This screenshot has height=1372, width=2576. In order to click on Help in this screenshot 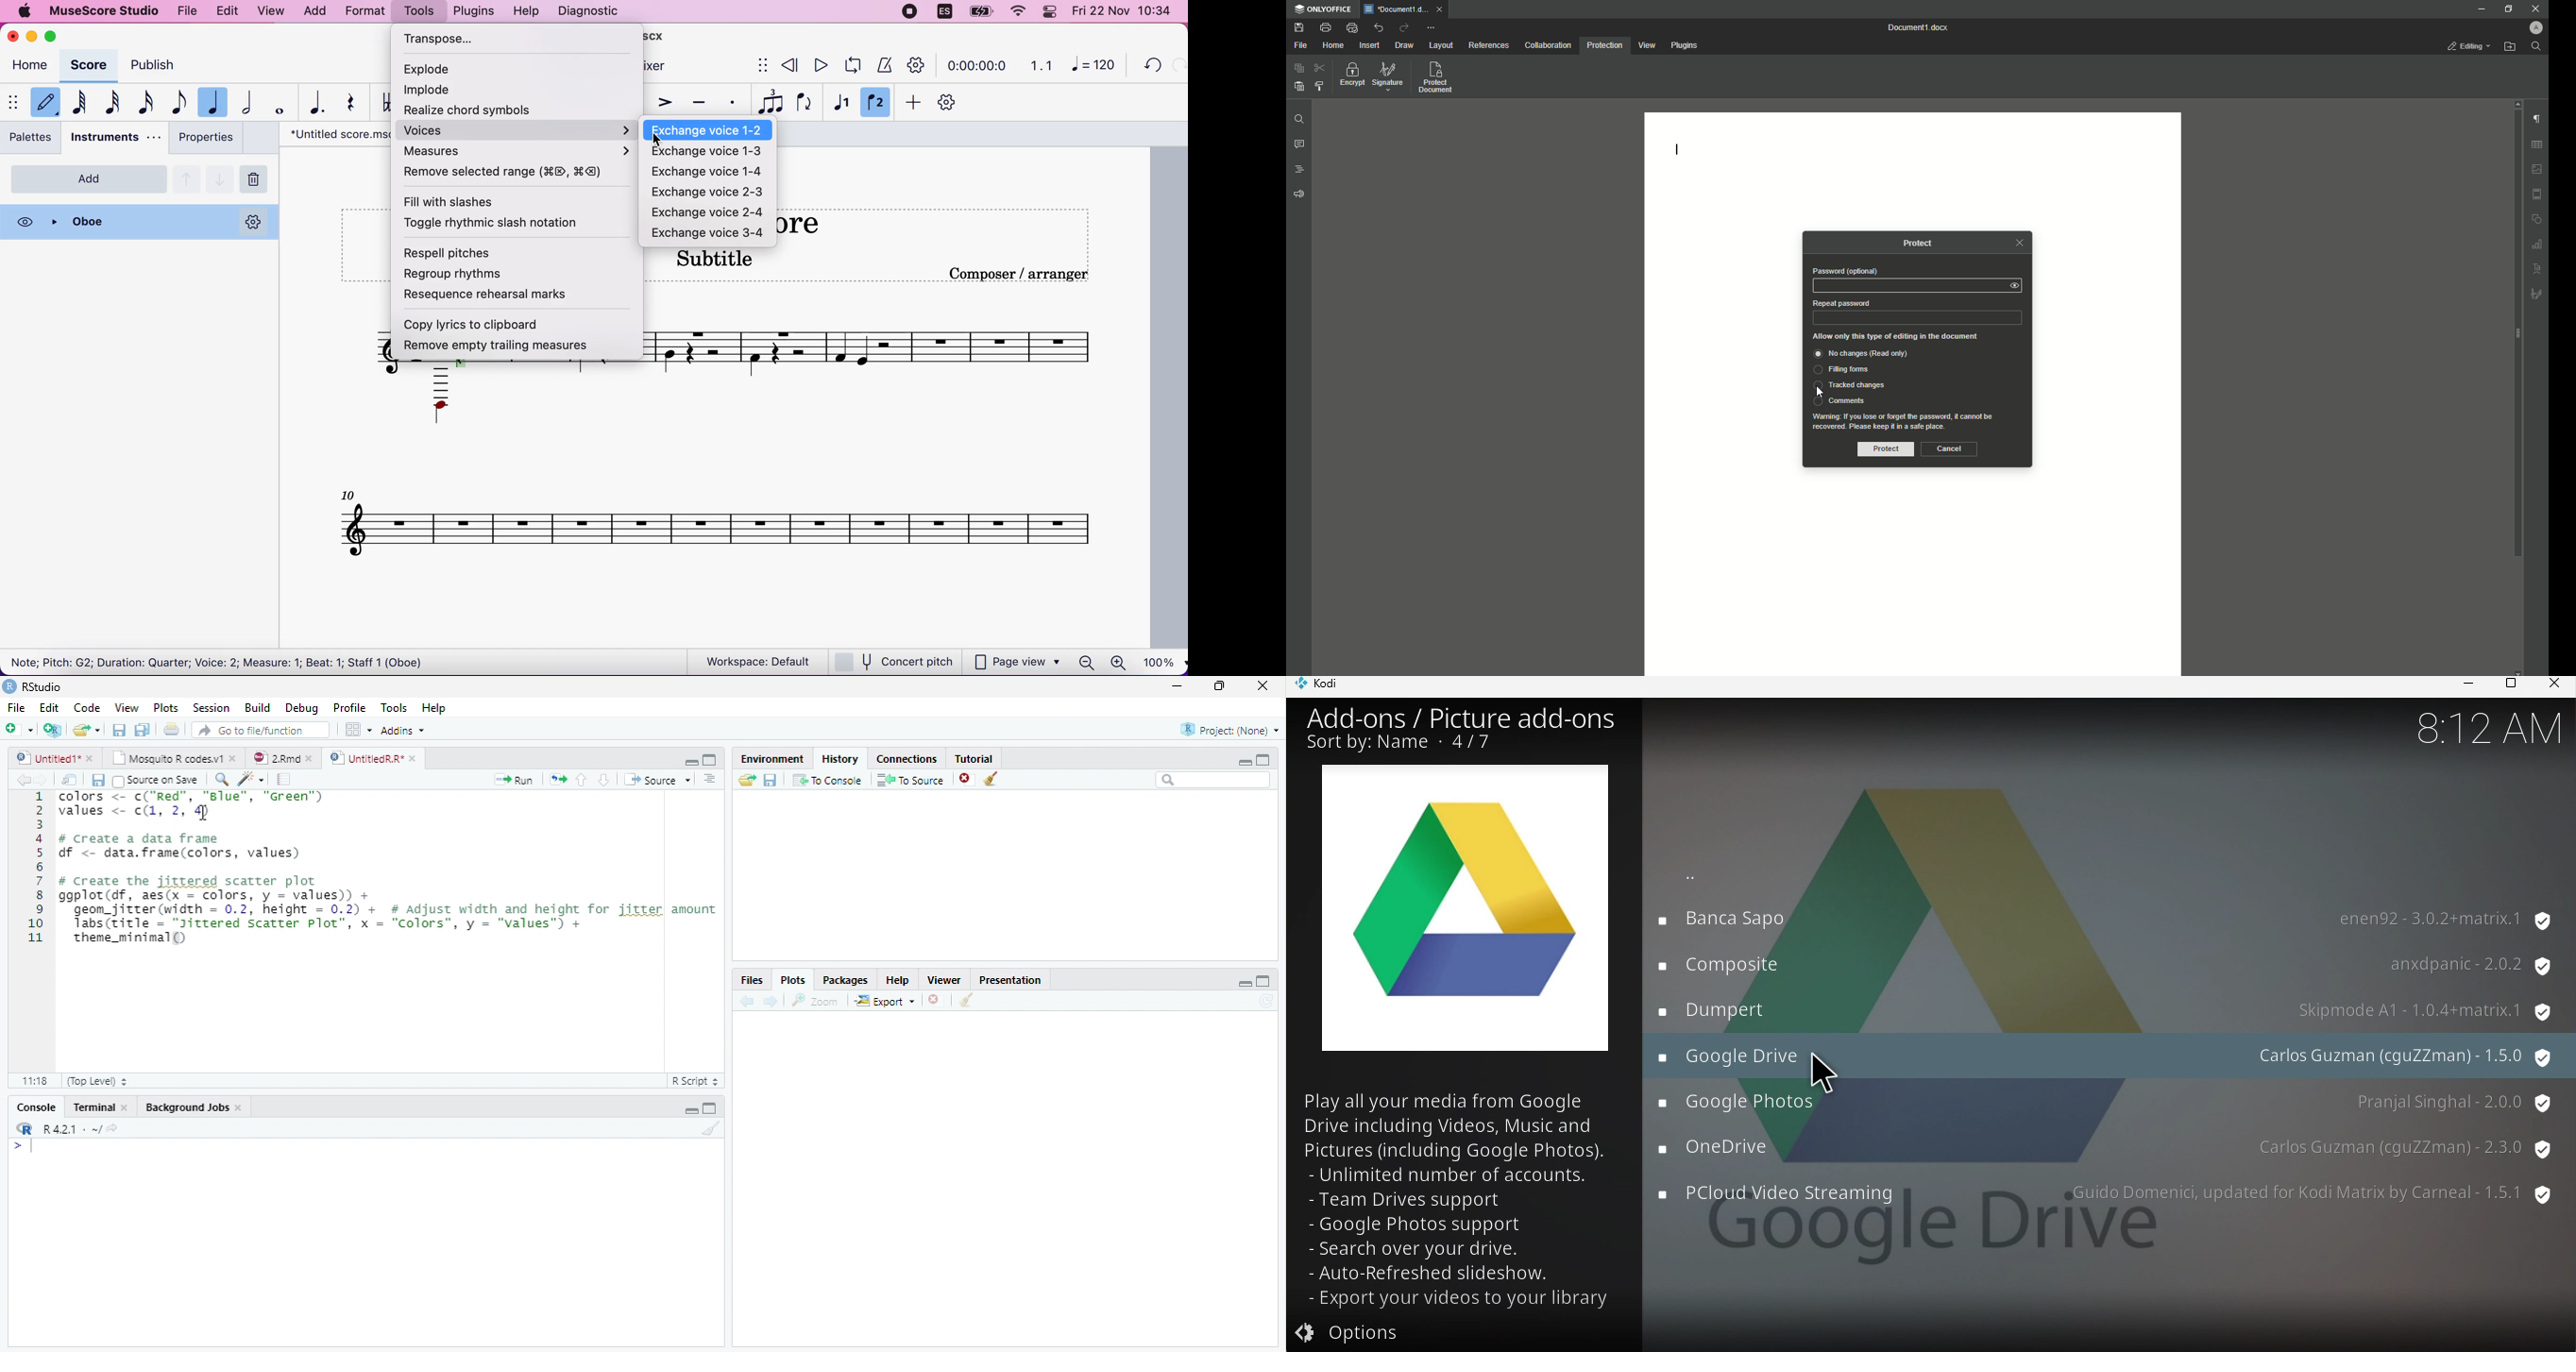, I will do `click(898, 980)`.